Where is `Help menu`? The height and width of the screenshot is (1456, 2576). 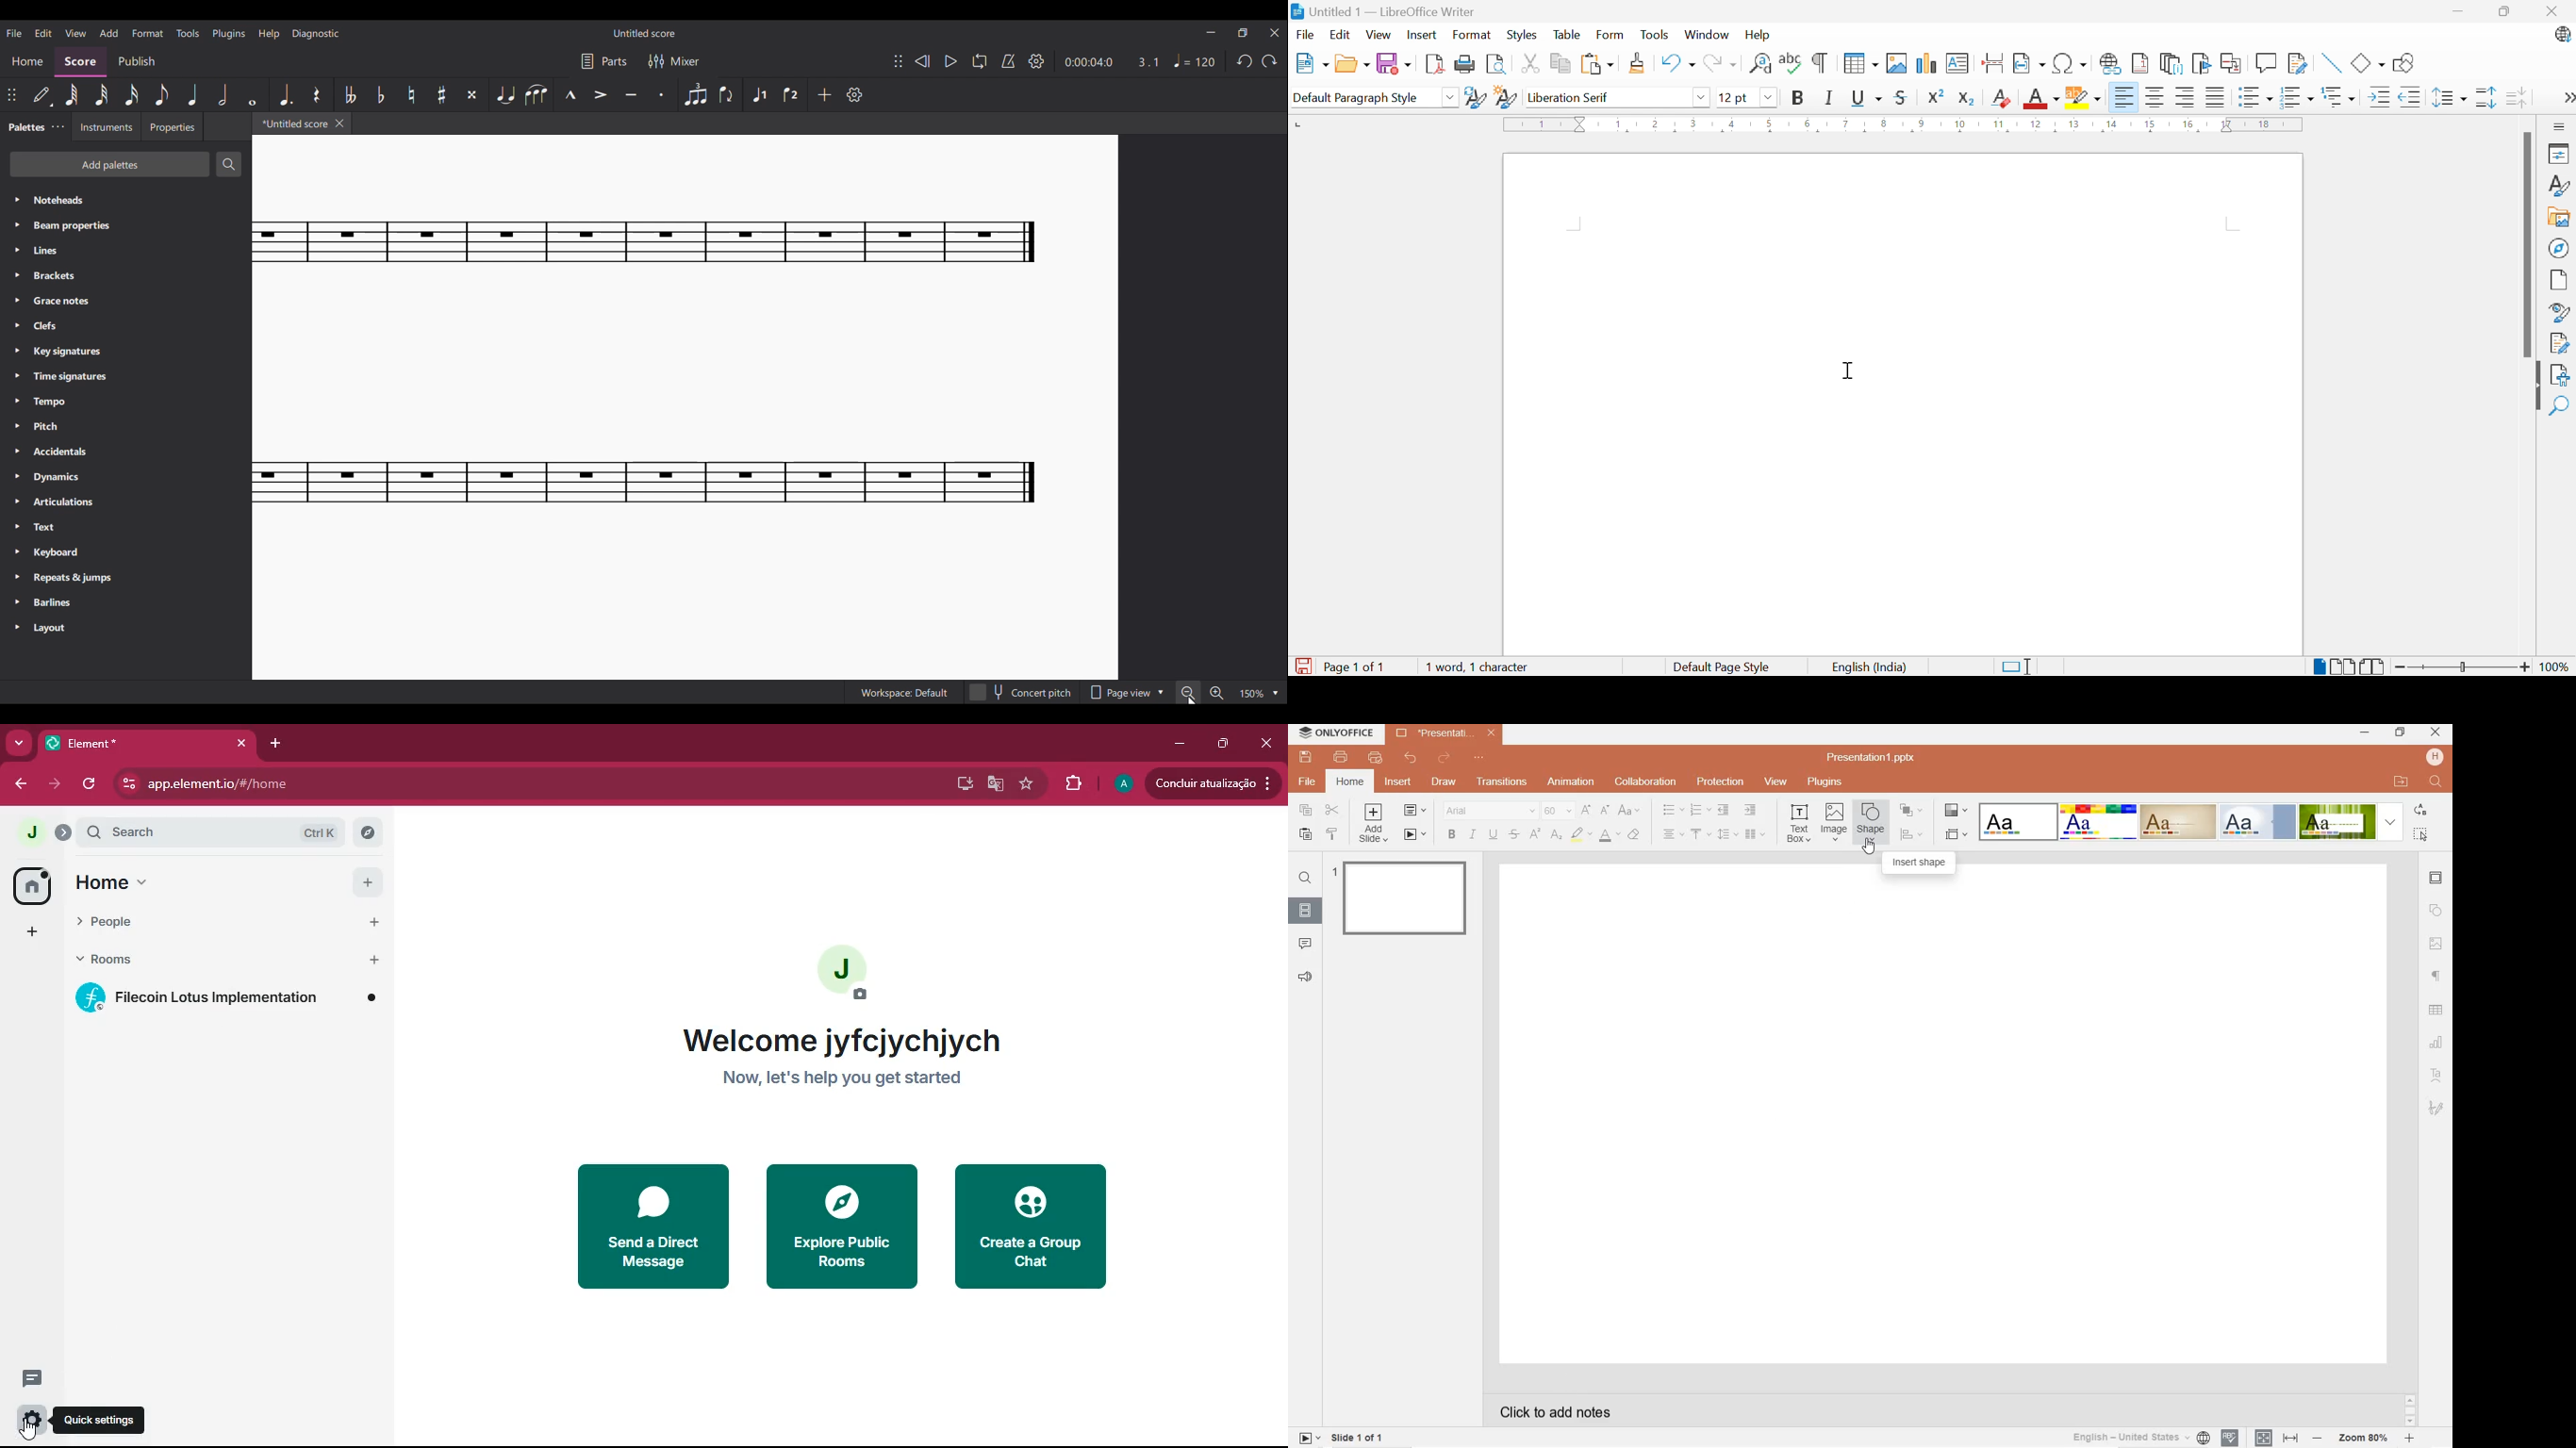
Help menu is located at coordinates (269, 34).